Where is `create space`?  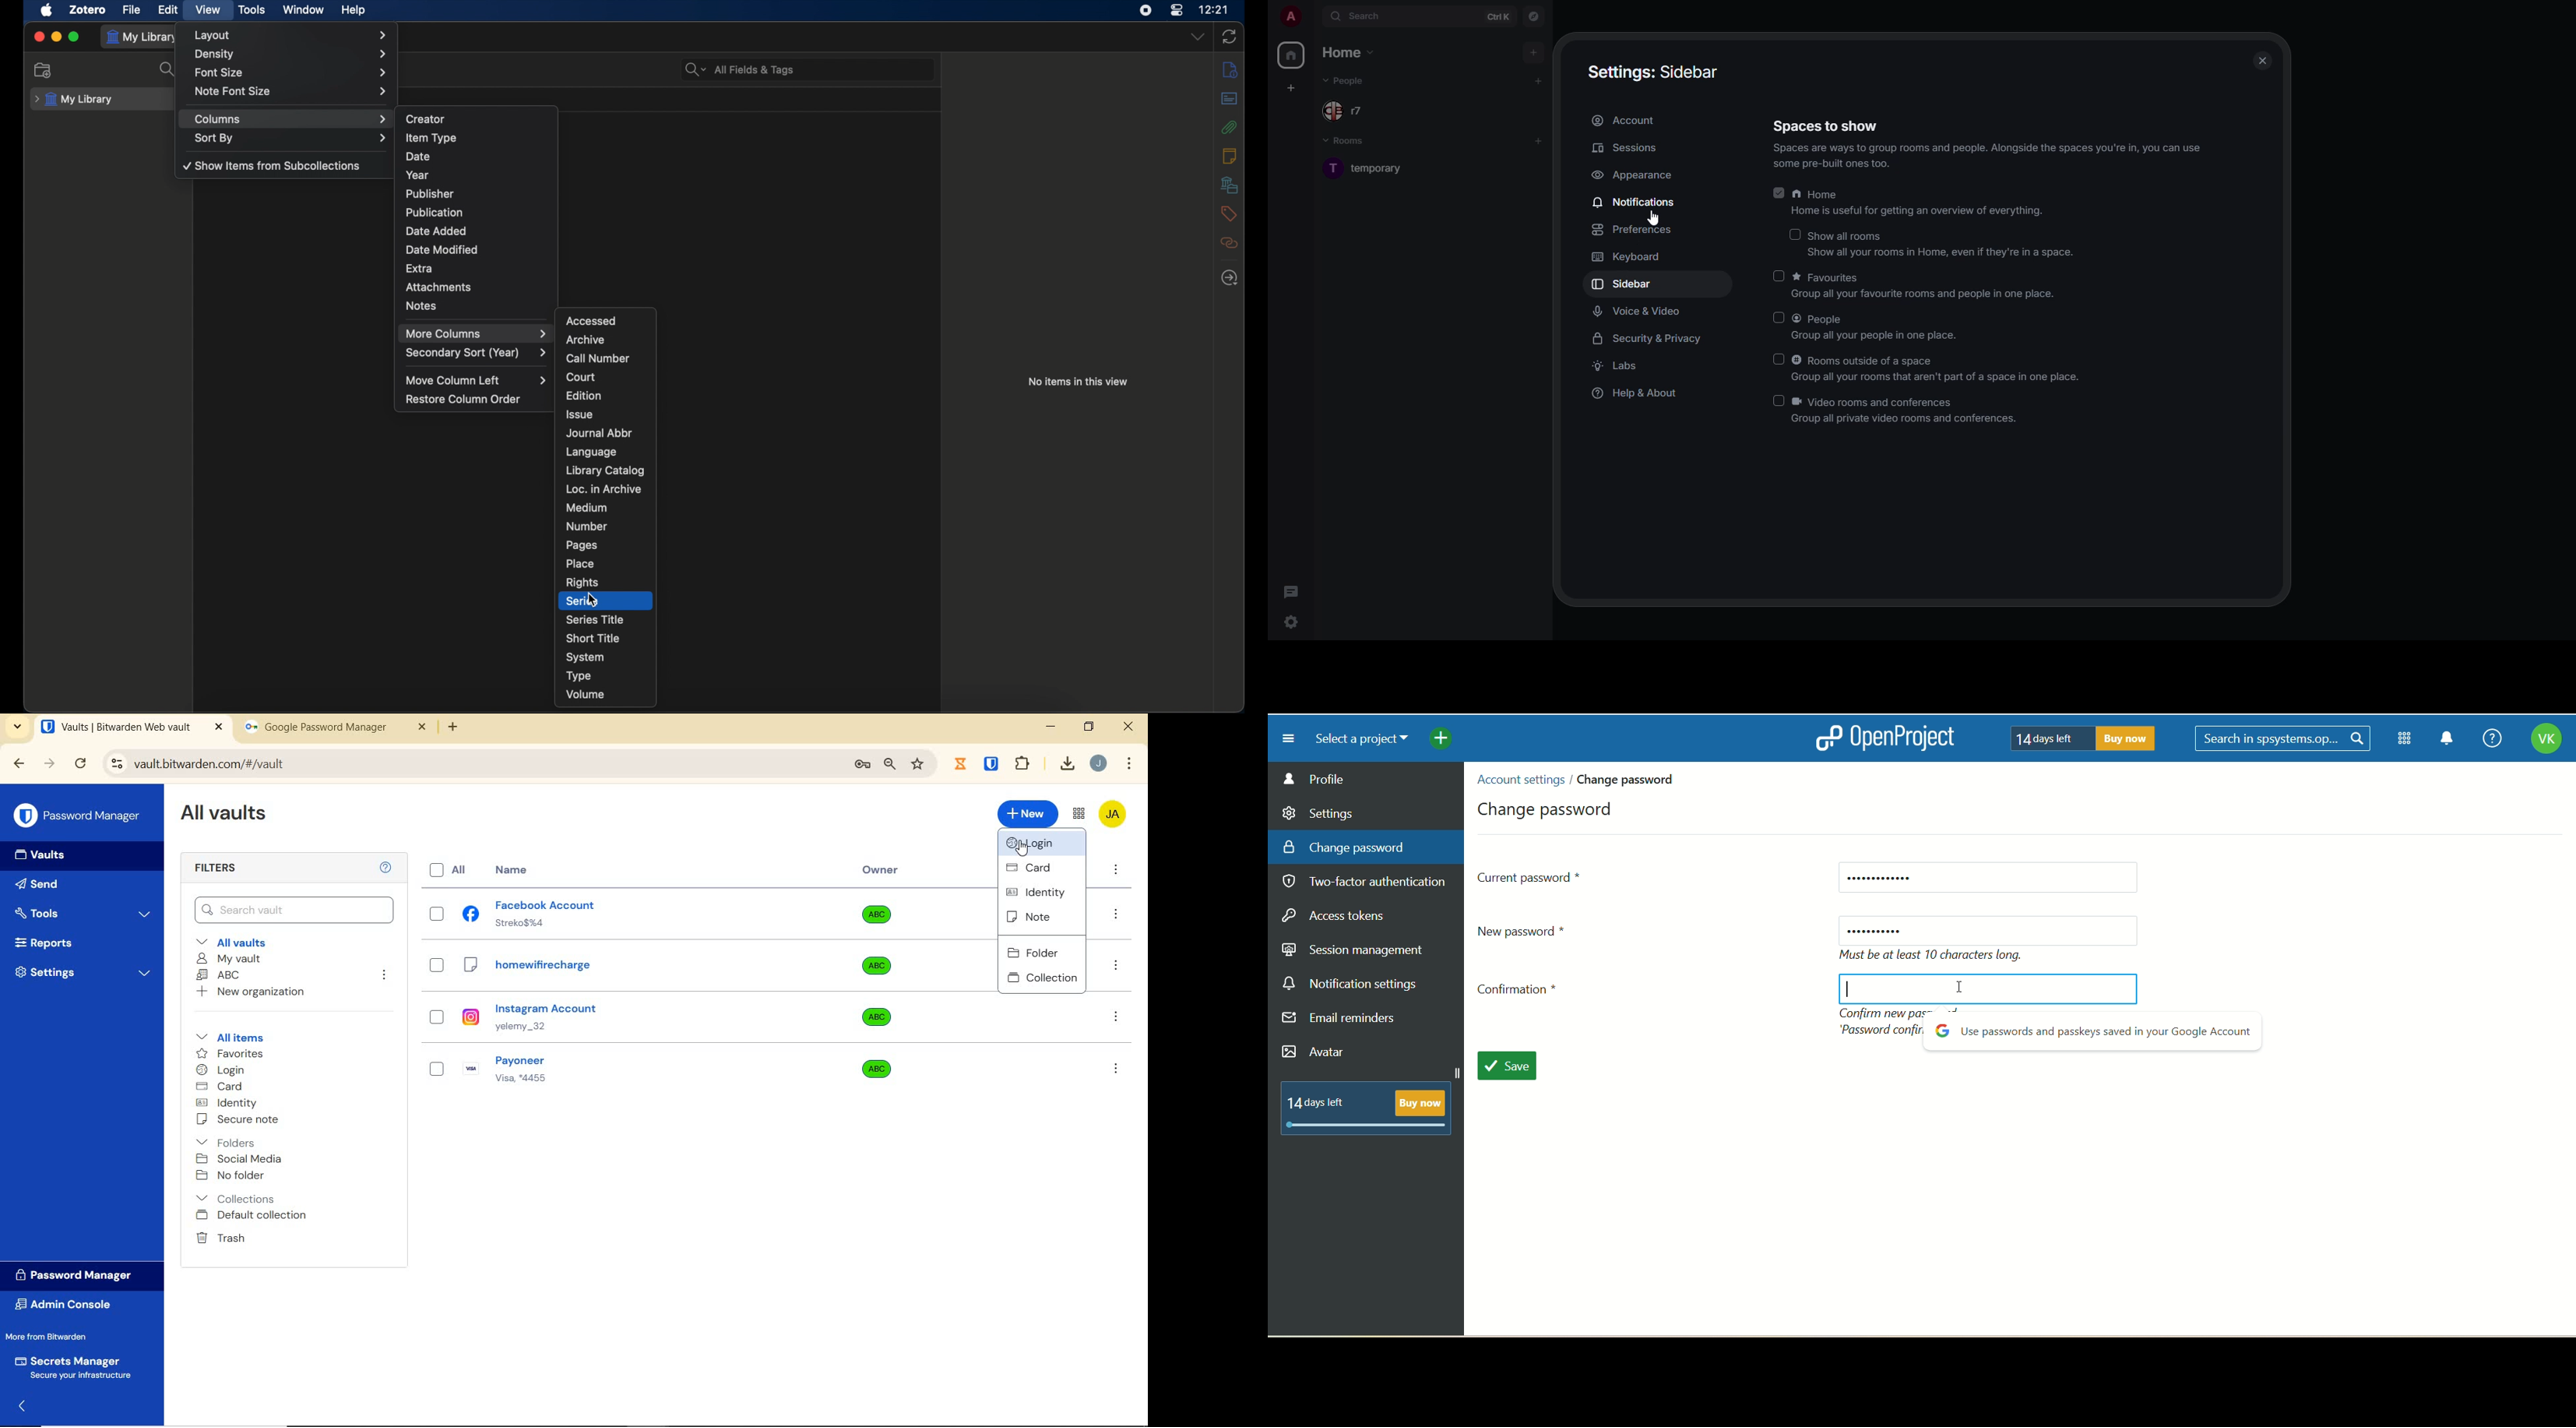 create space is located at coordinates (1294, 87).